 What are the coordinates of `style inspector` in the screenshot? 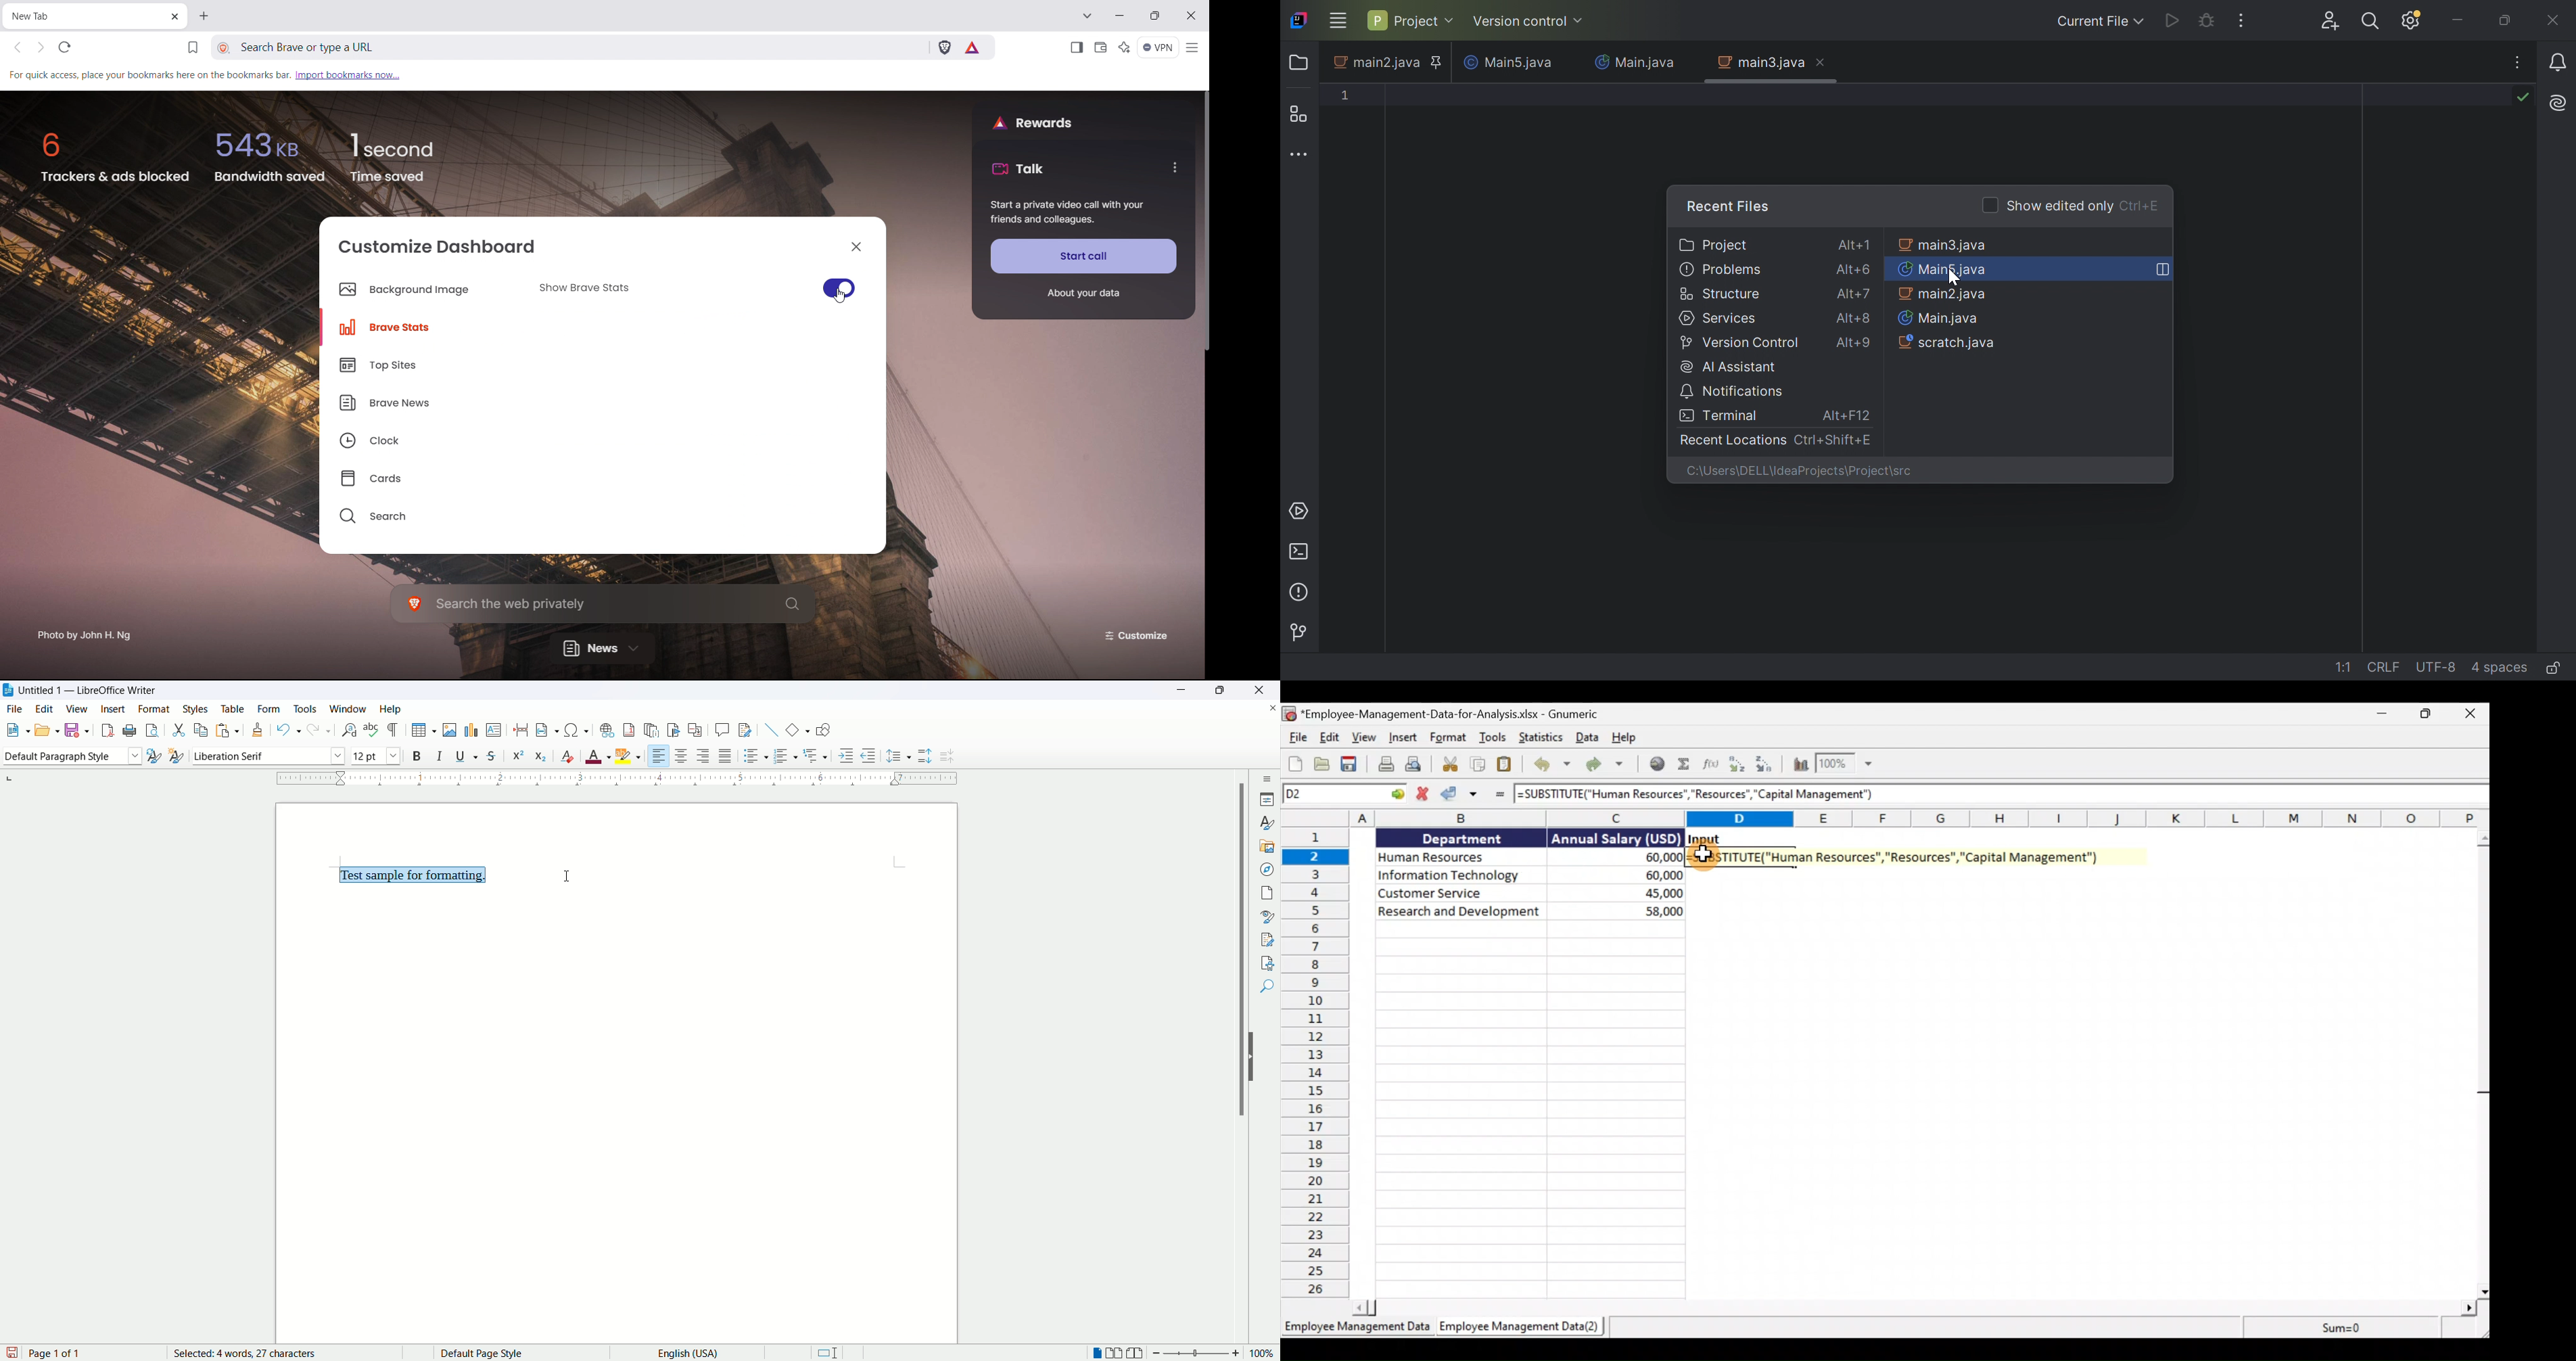 It's located at (1267, 916).